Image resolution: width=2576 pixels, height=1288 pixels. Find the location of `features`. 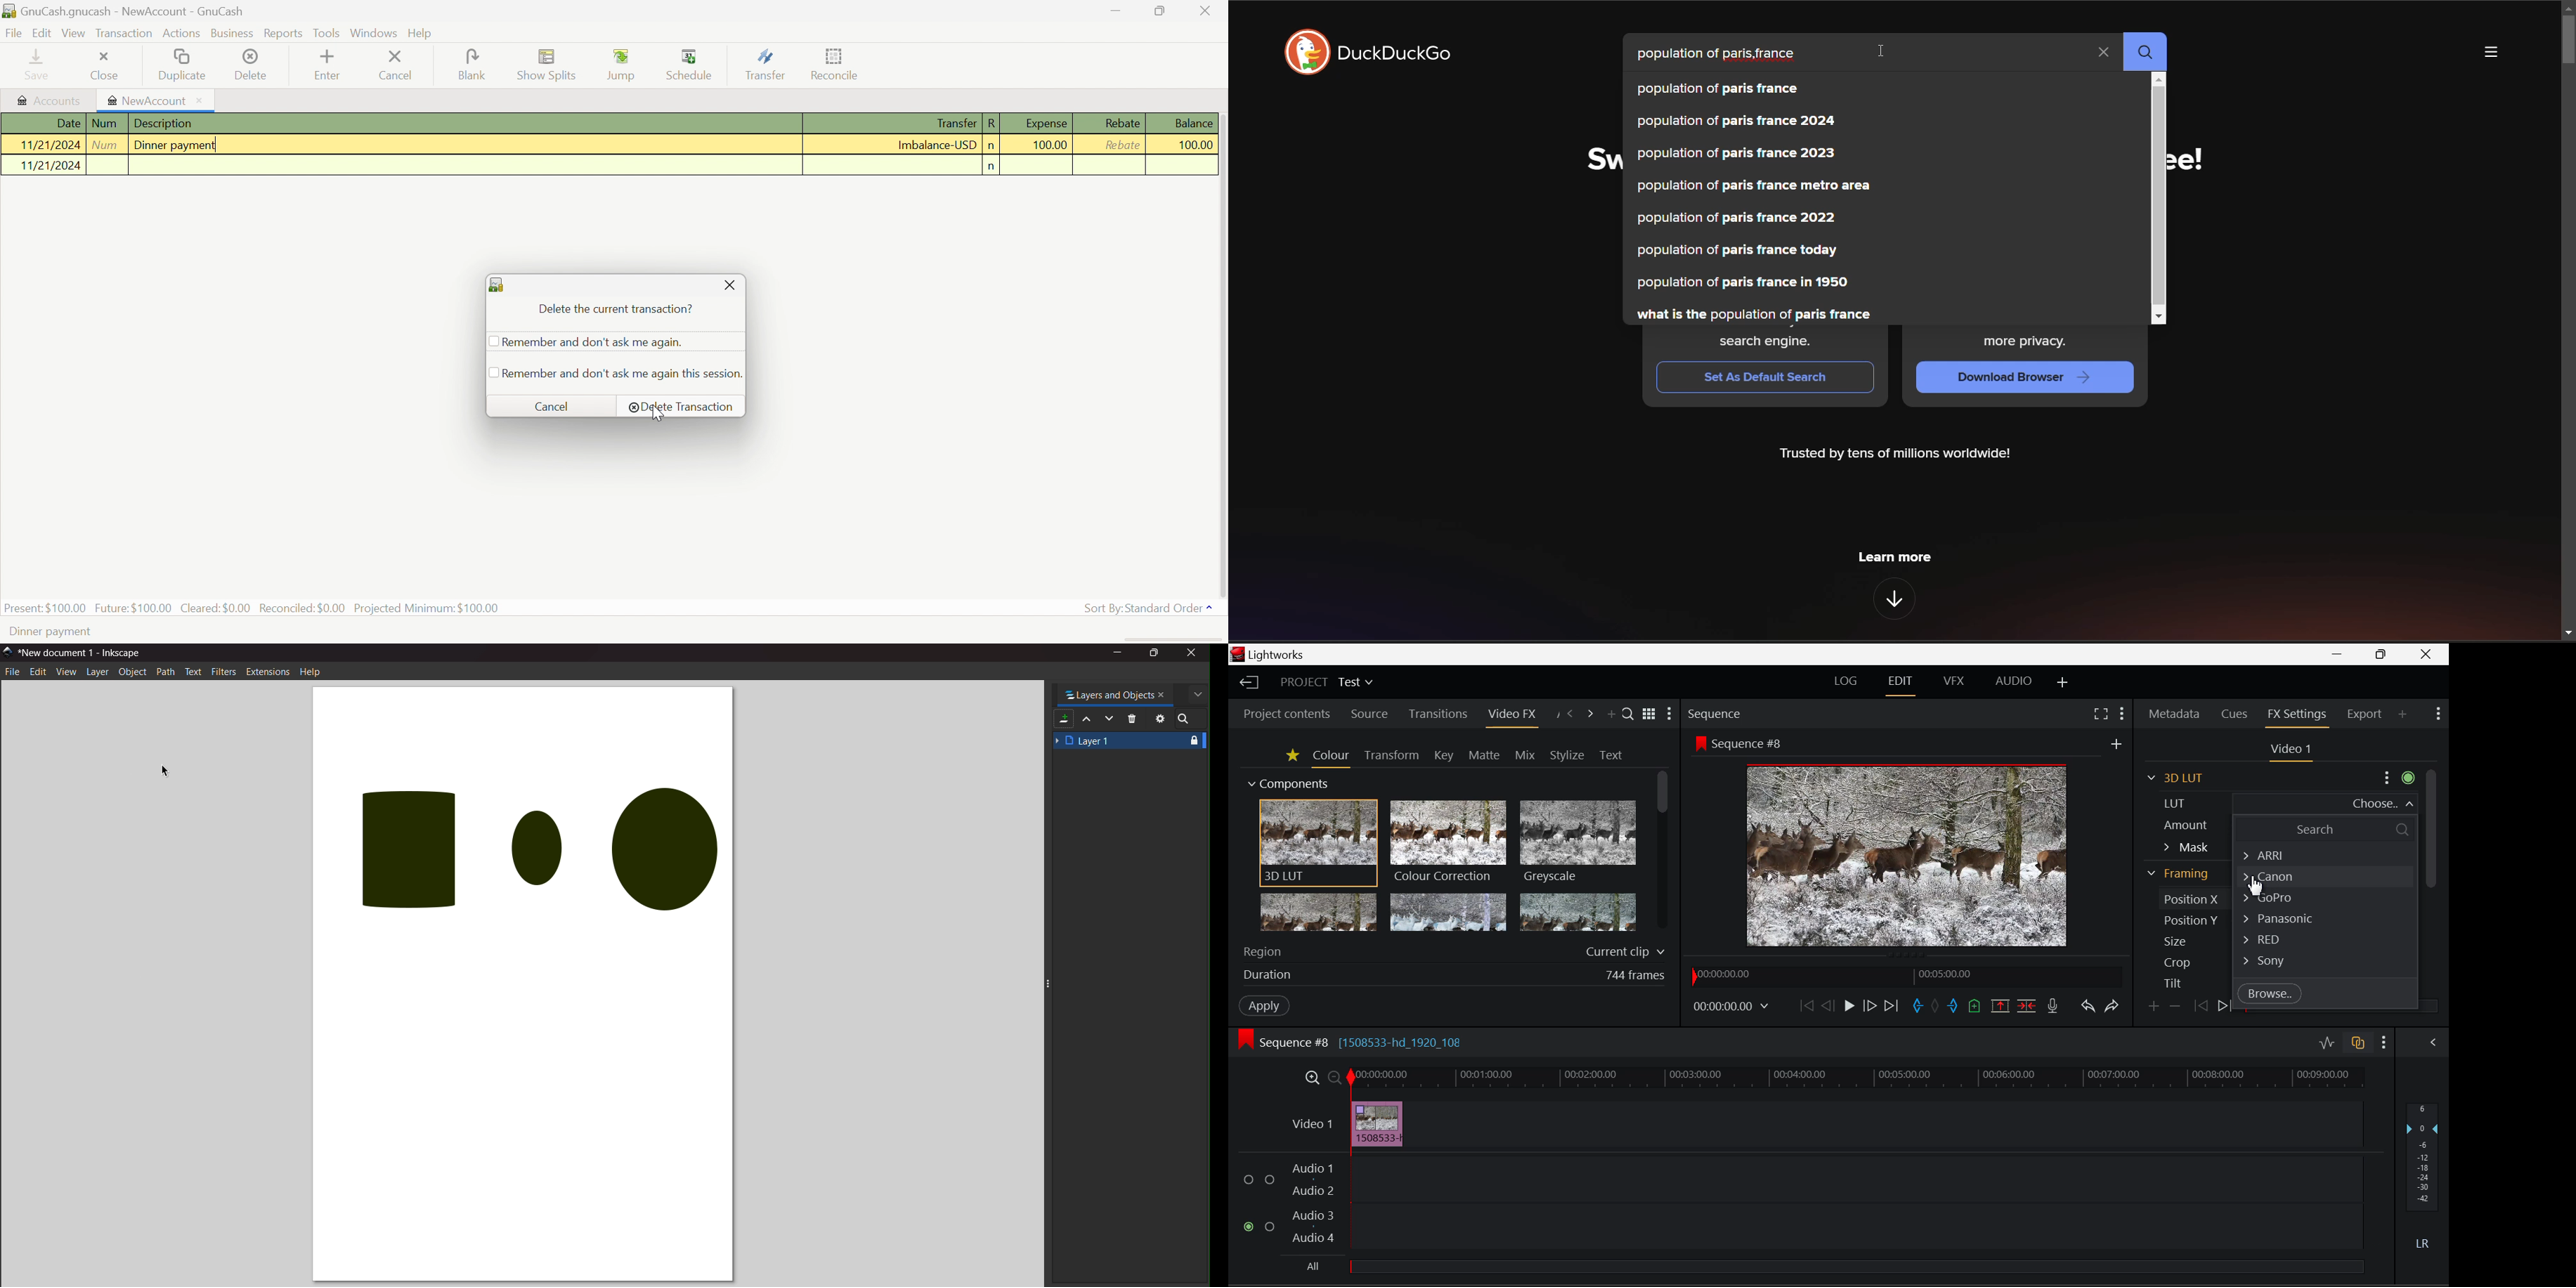

features is located at coordinates (1892, 600).